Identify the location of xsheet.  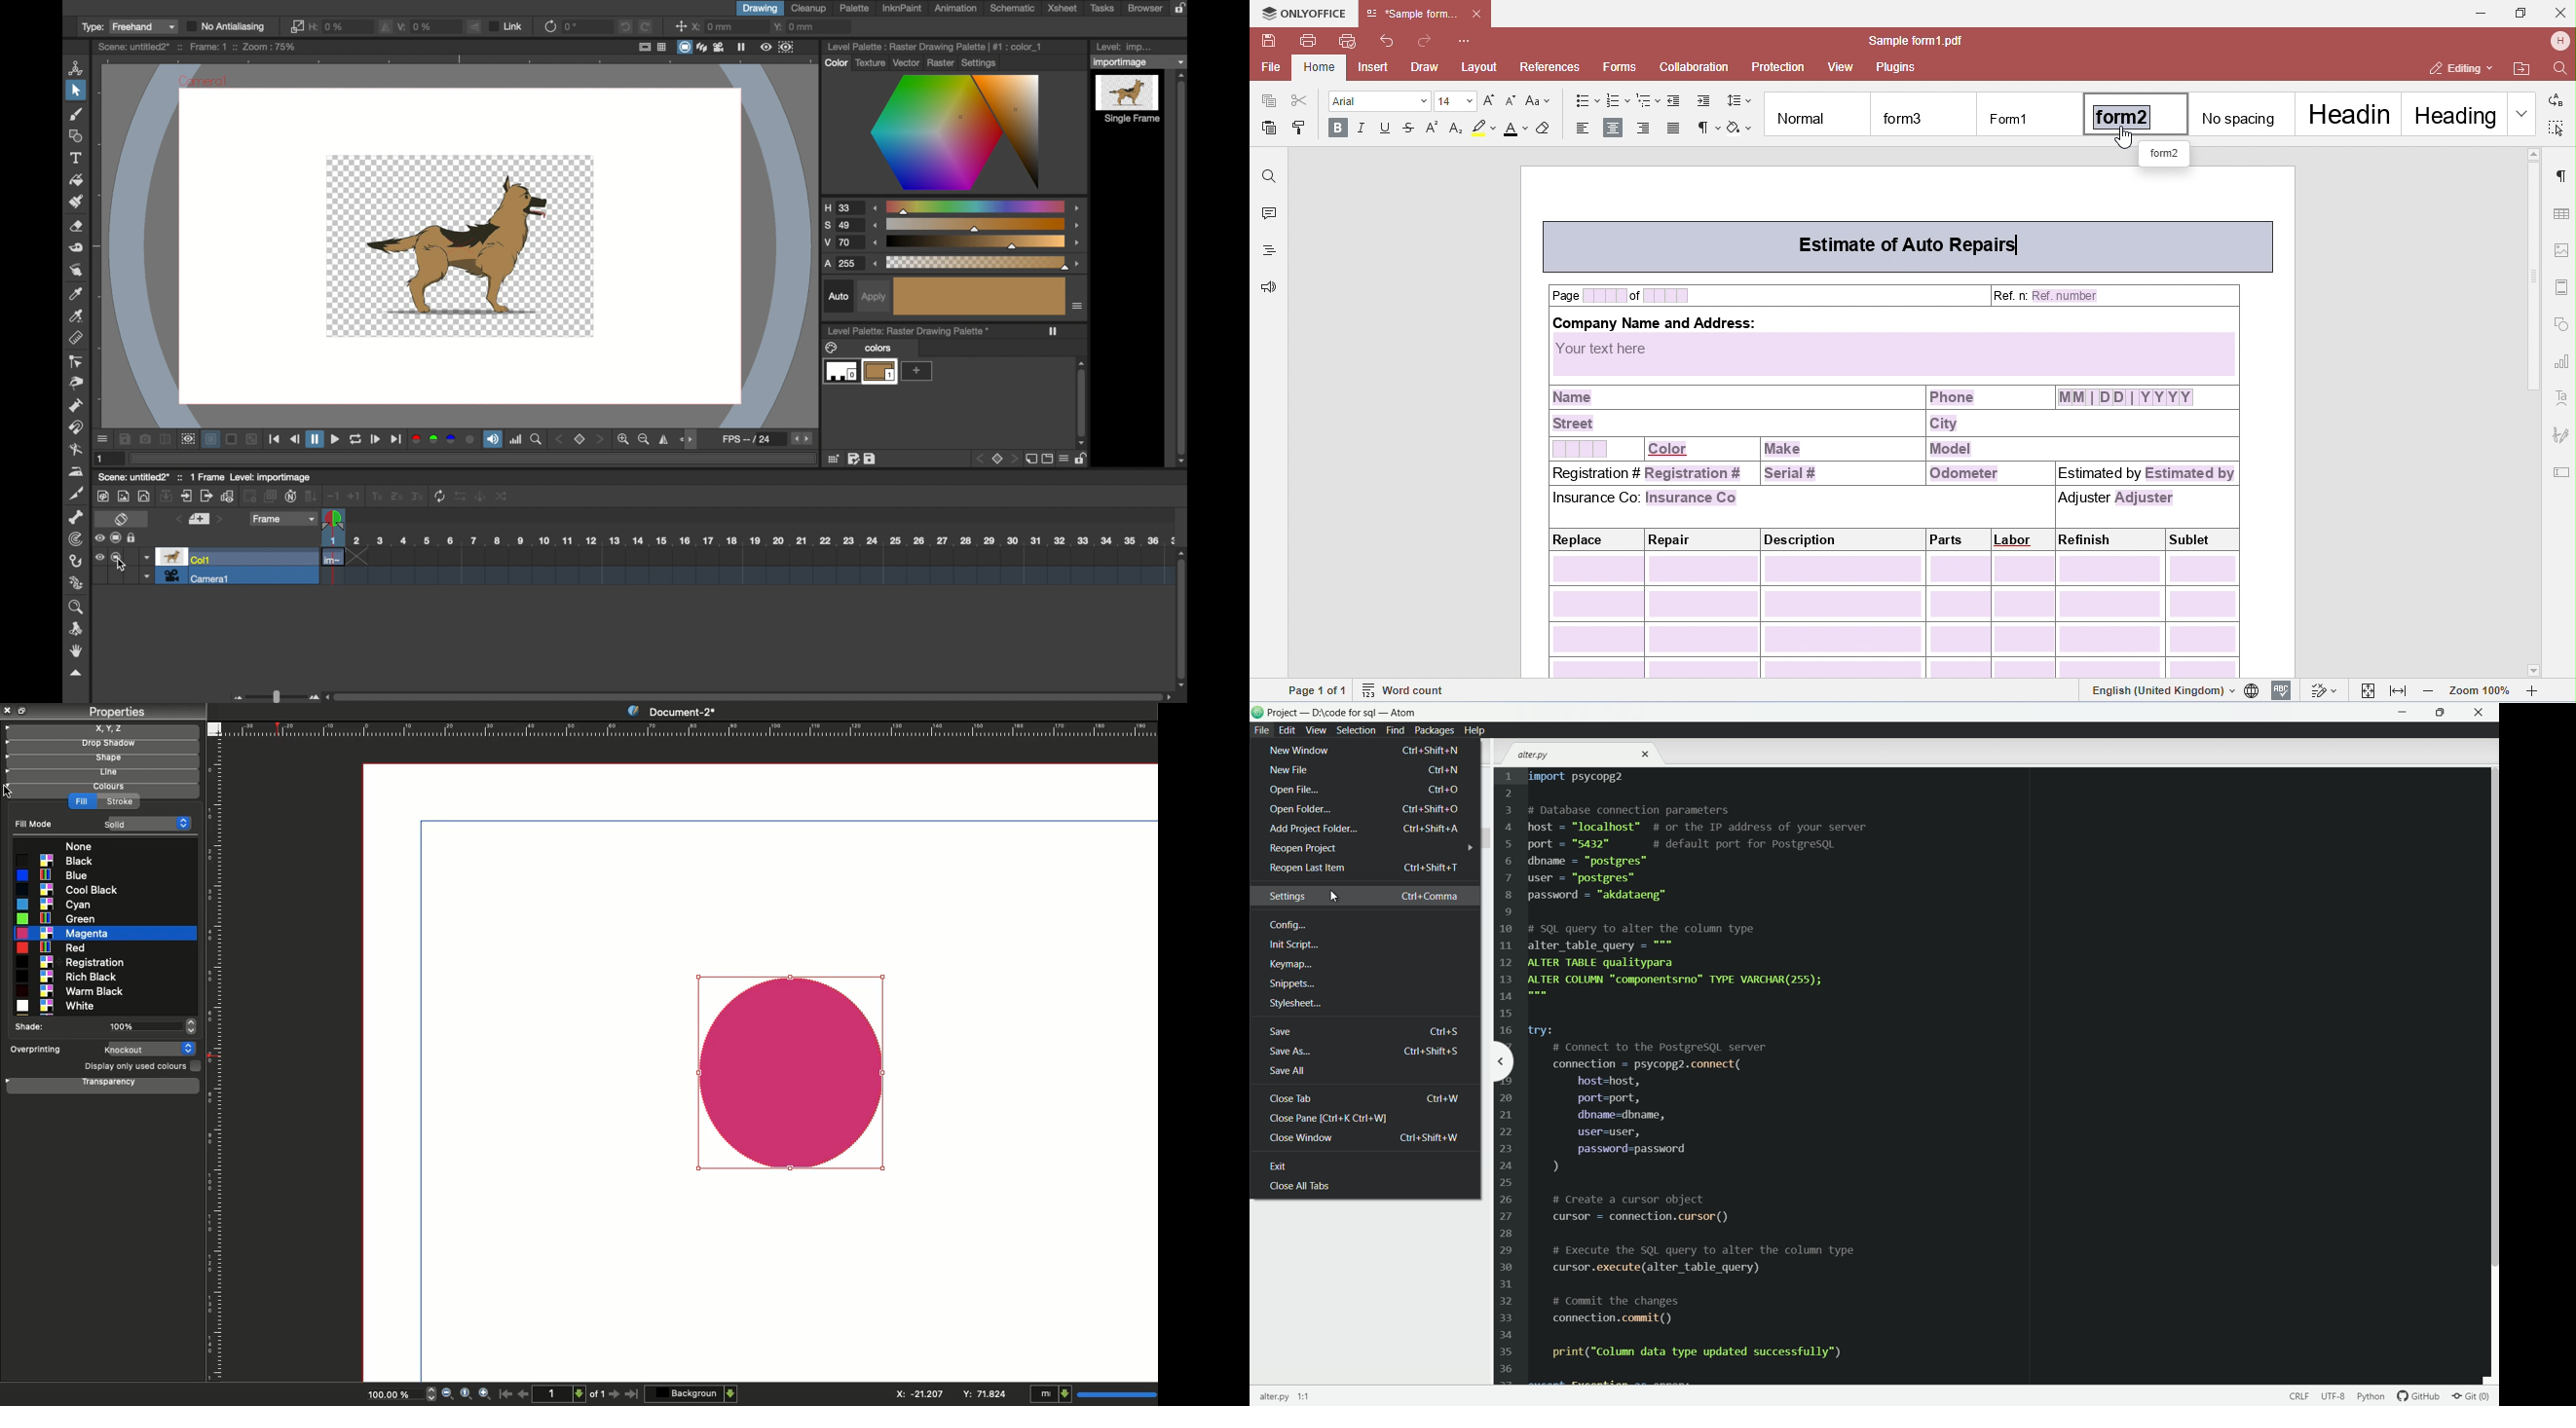
(1063, 8).